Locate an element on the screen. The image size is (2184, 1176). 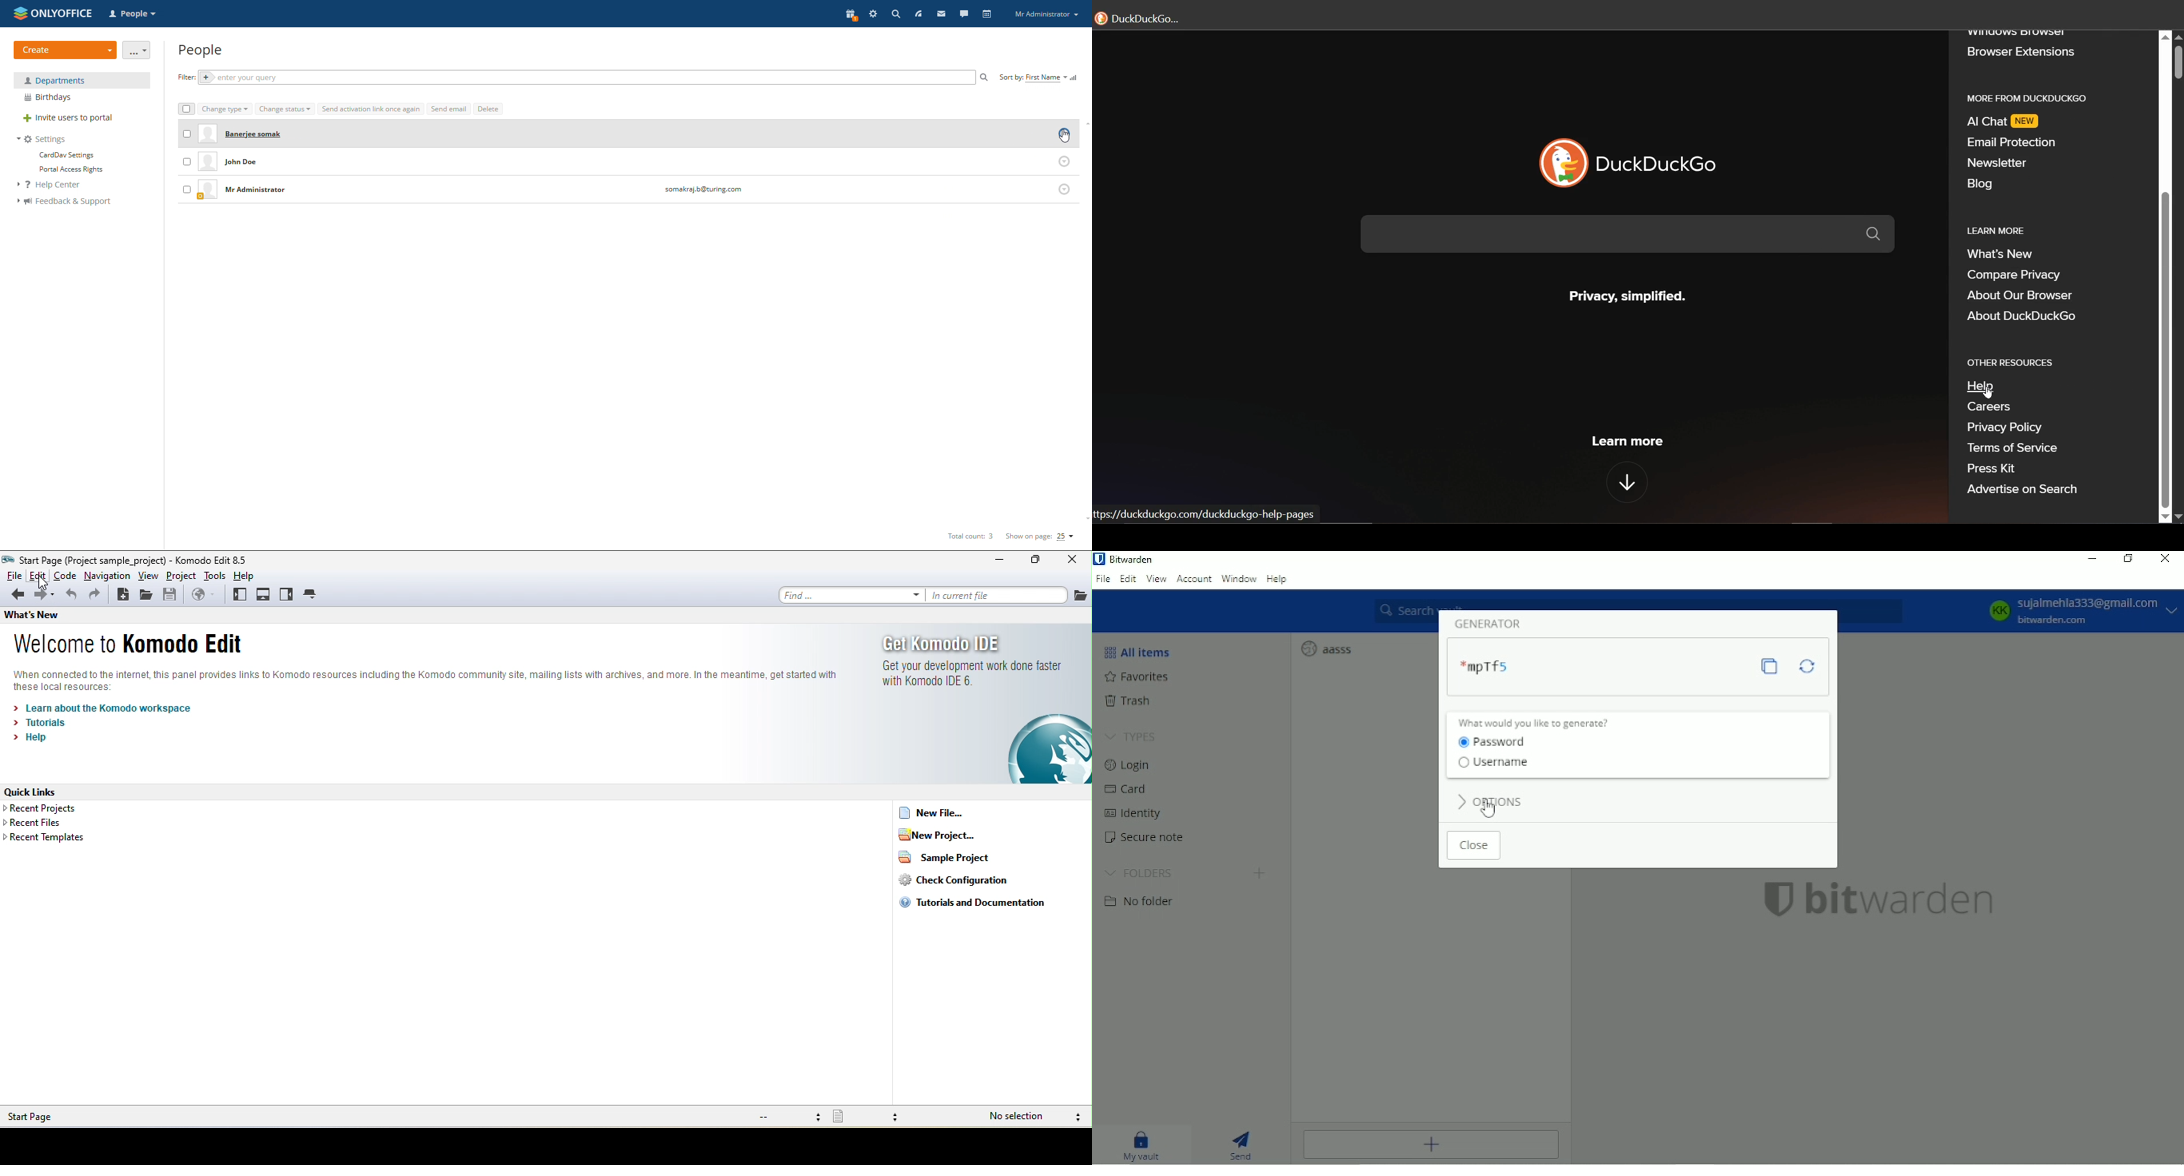
get komodo ide is located at coordinates (982, 707).